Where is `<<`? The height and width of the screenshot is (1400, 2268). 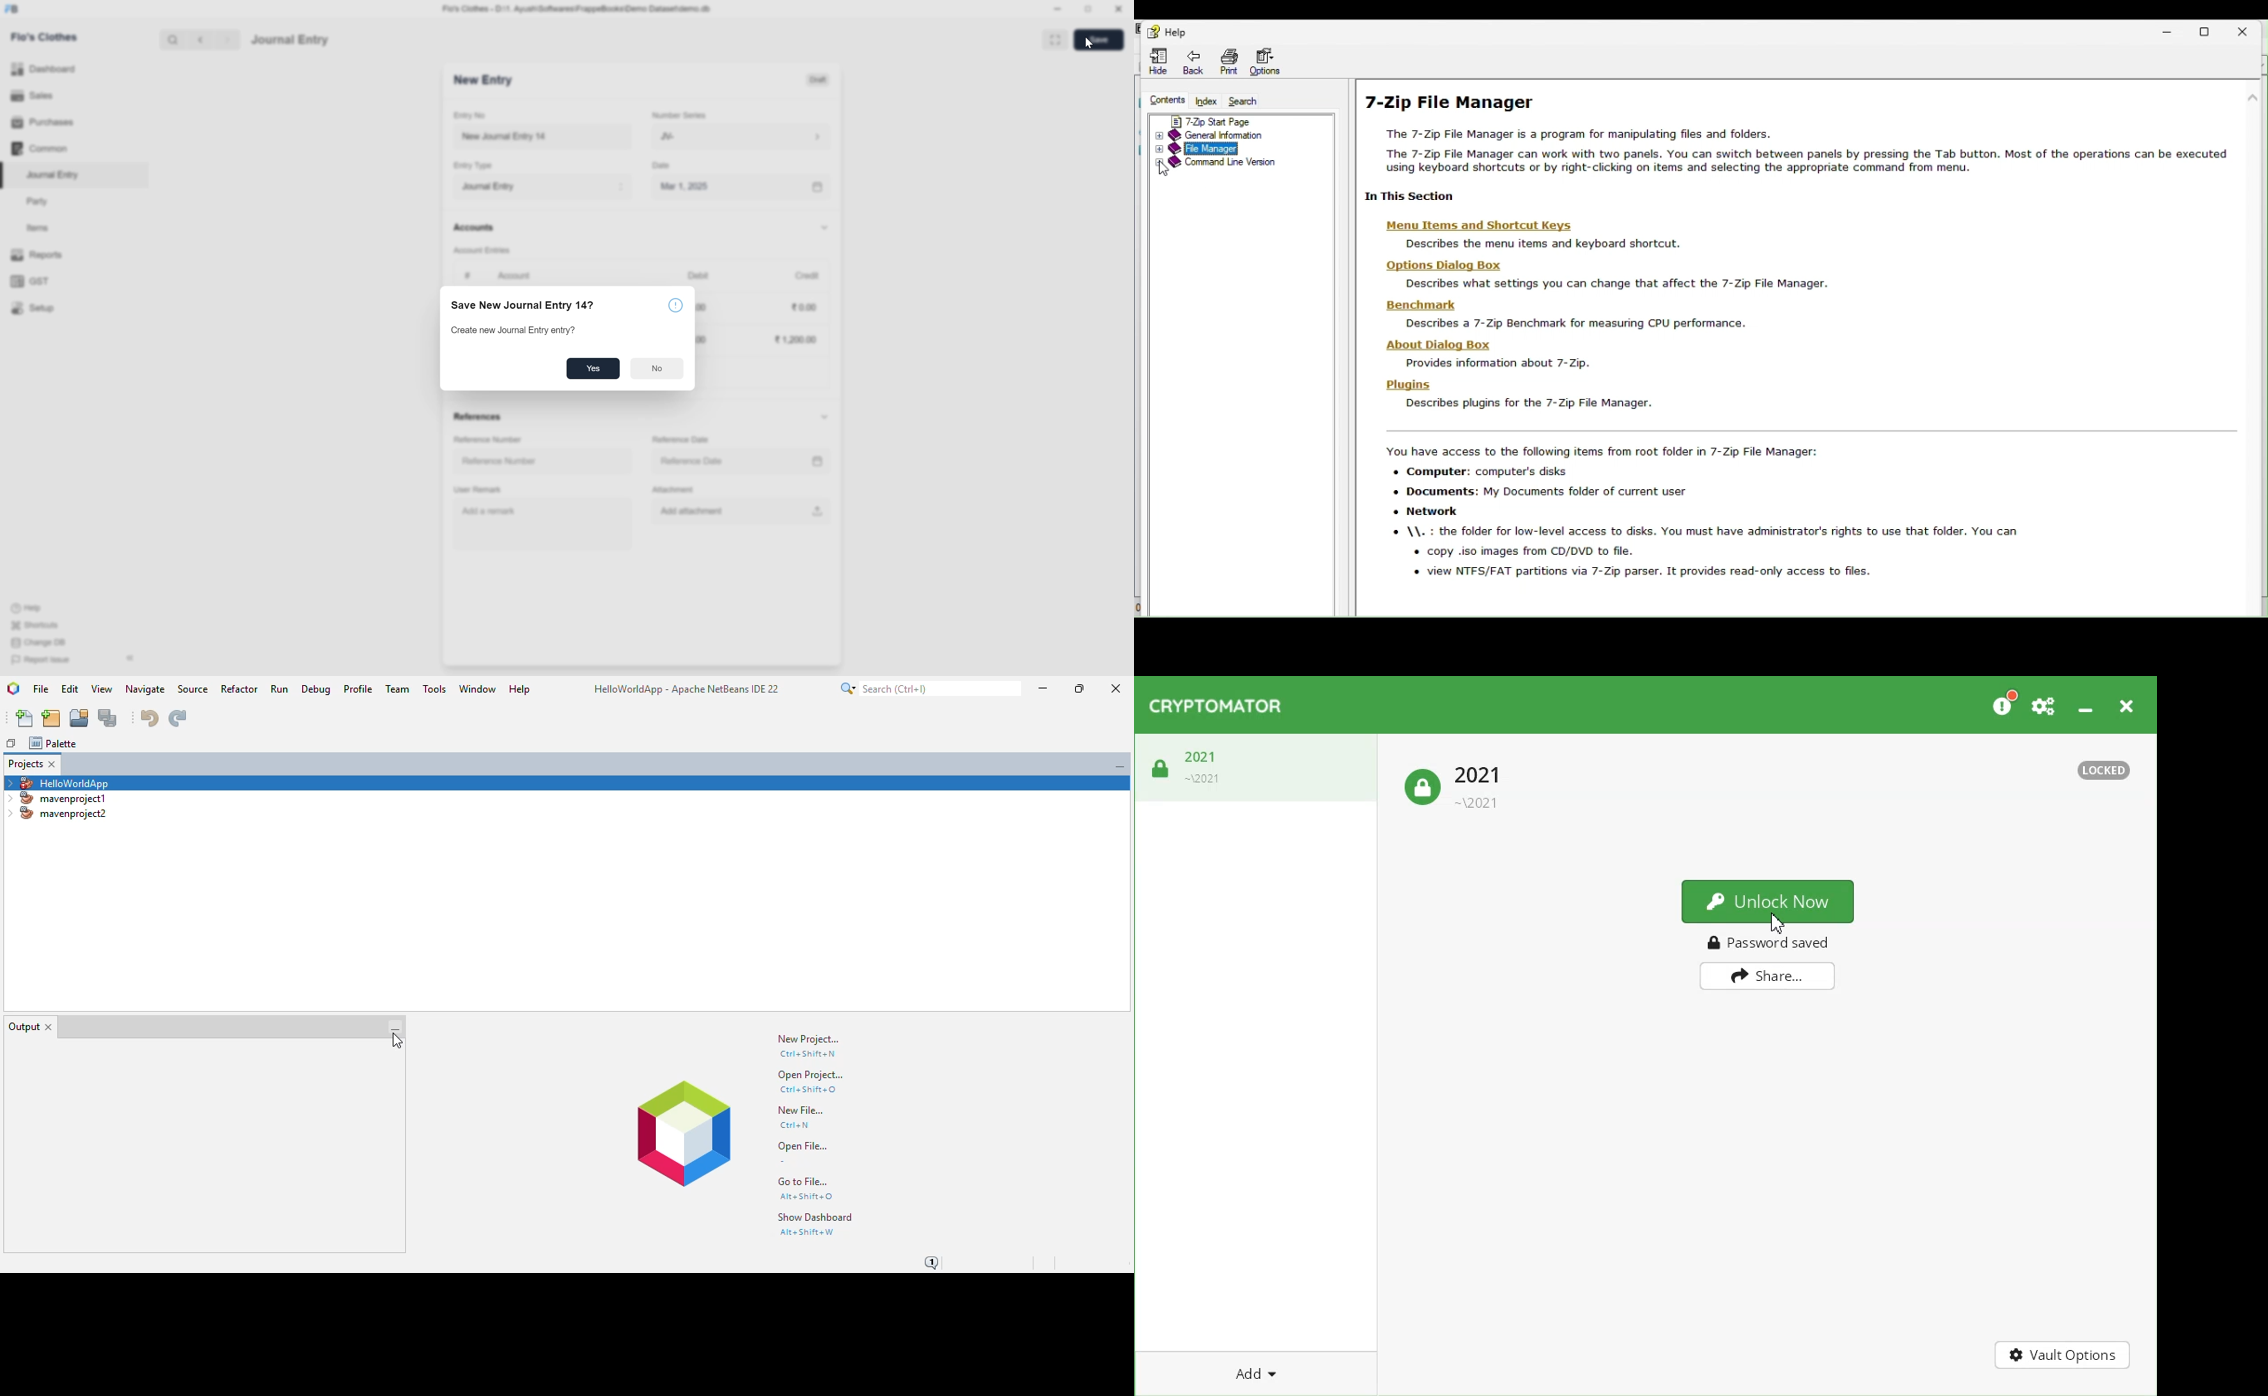 << is located at coordinates (130, 659).